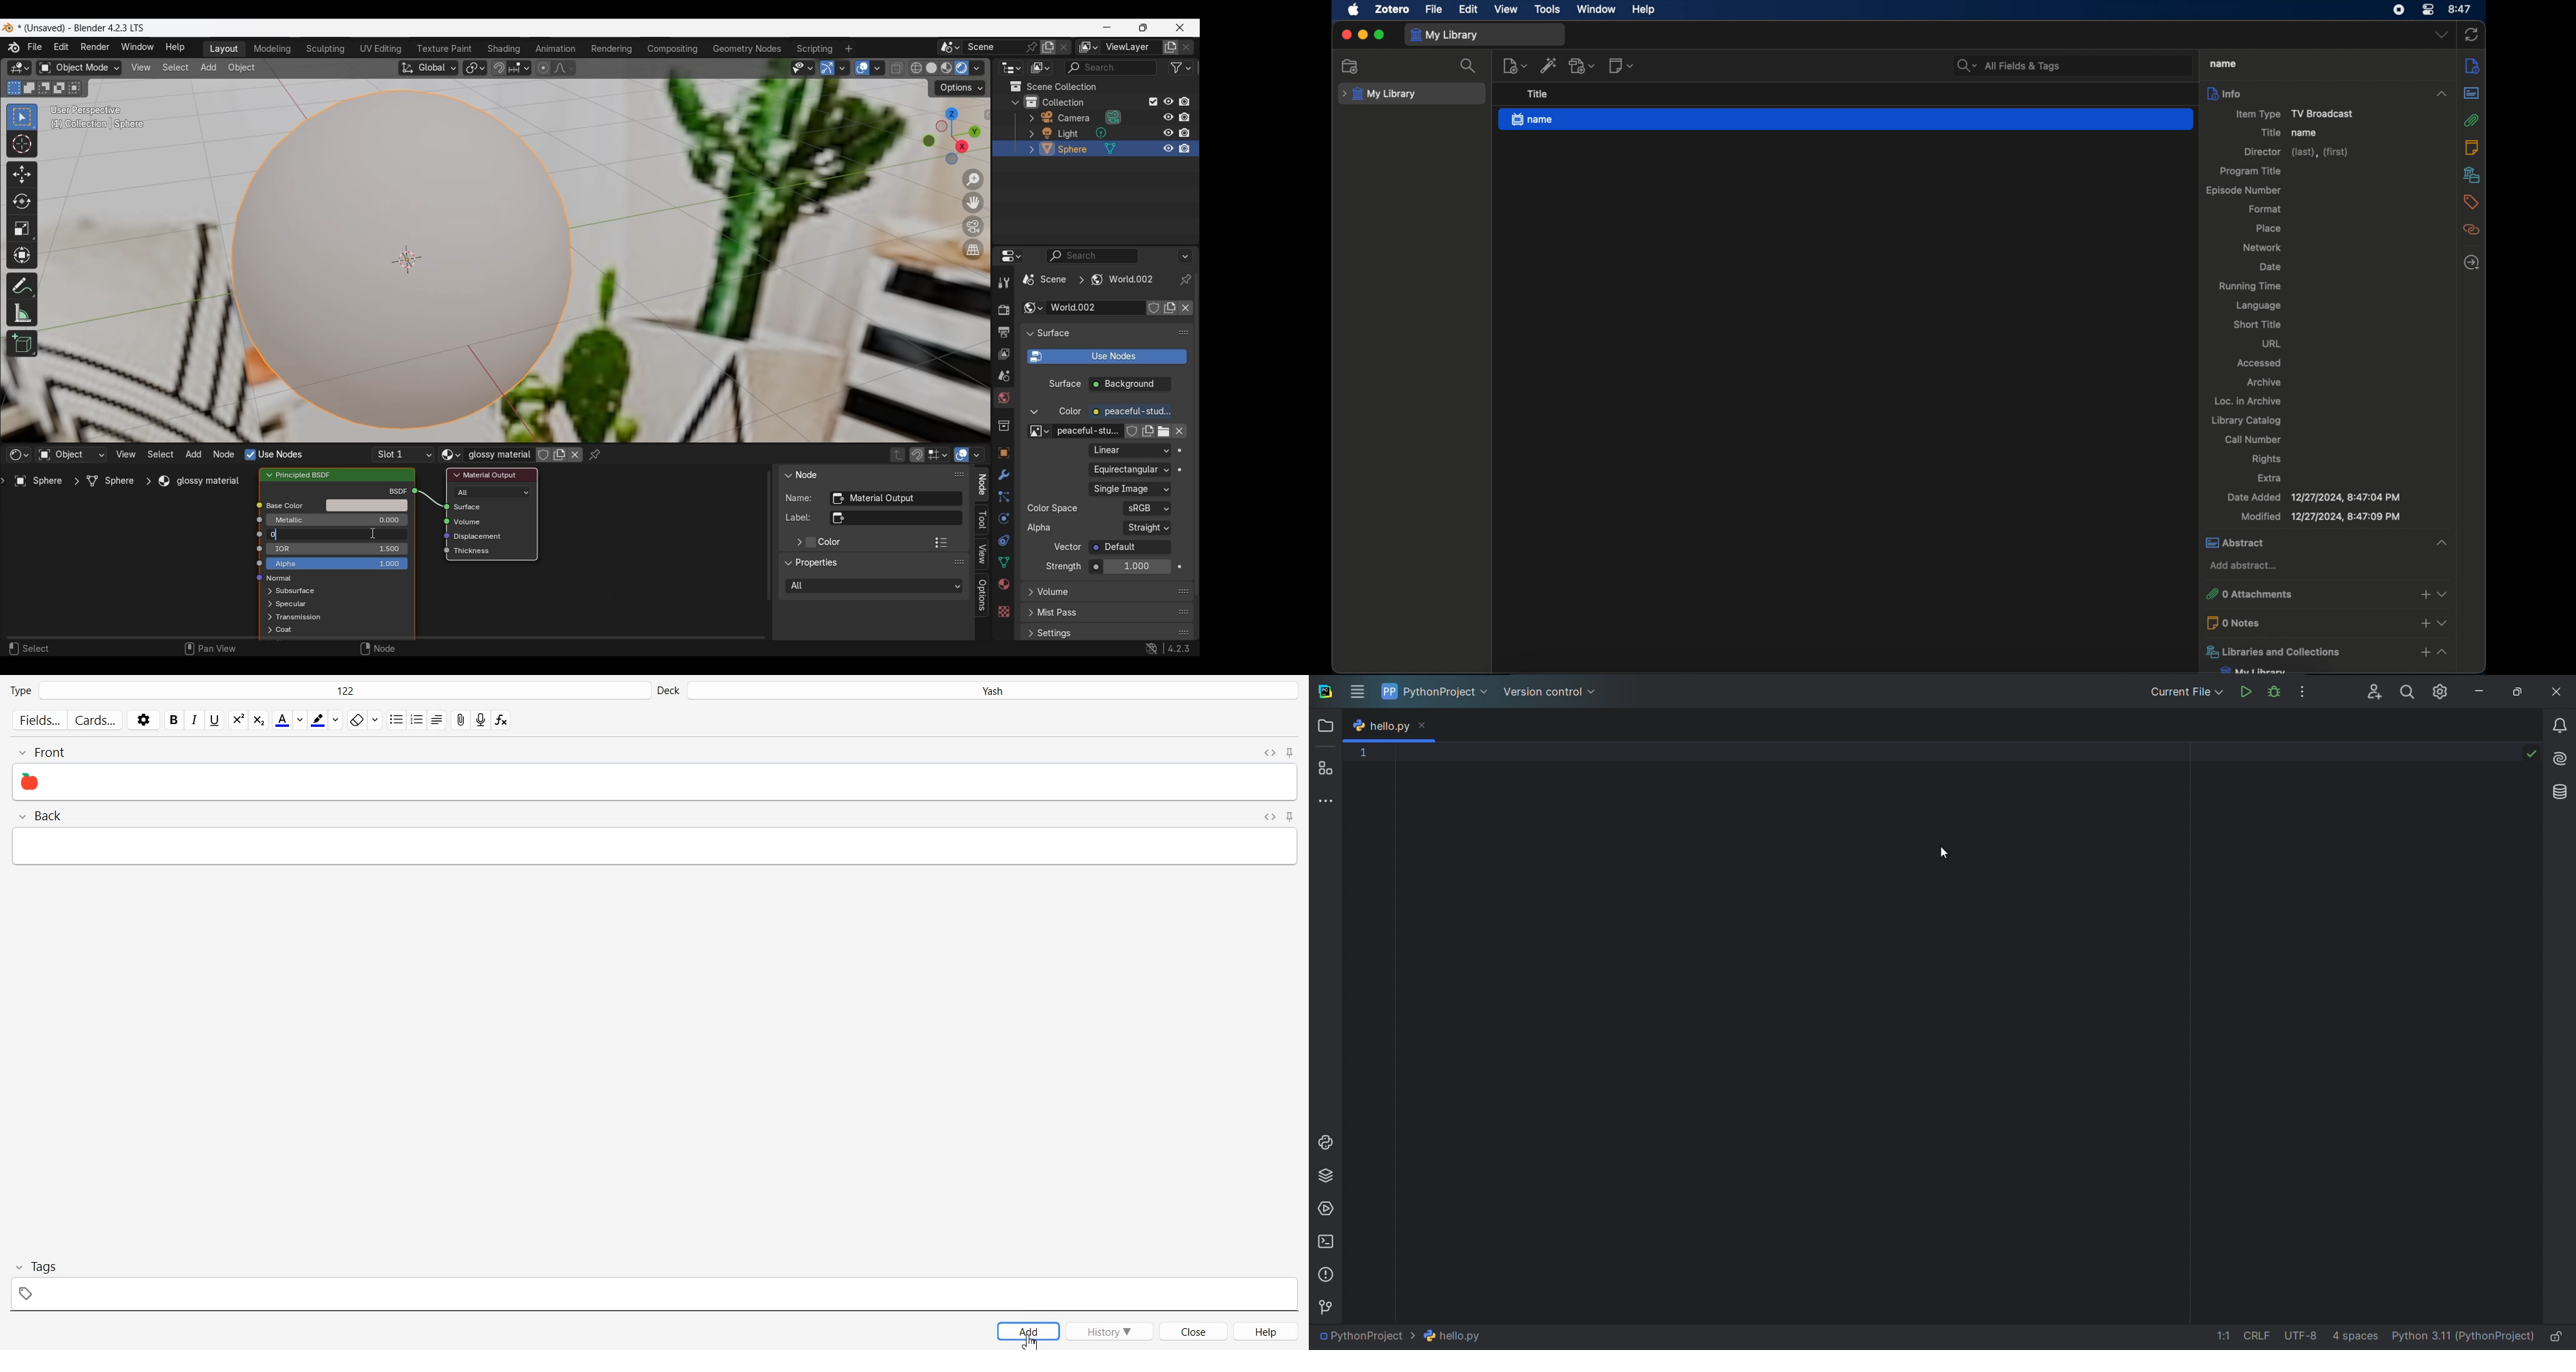 The width and height of the screenshot is (2576, 1372). Describe the element at coordinates (215, 720) in the screenshot. I see `Underline` at that location.